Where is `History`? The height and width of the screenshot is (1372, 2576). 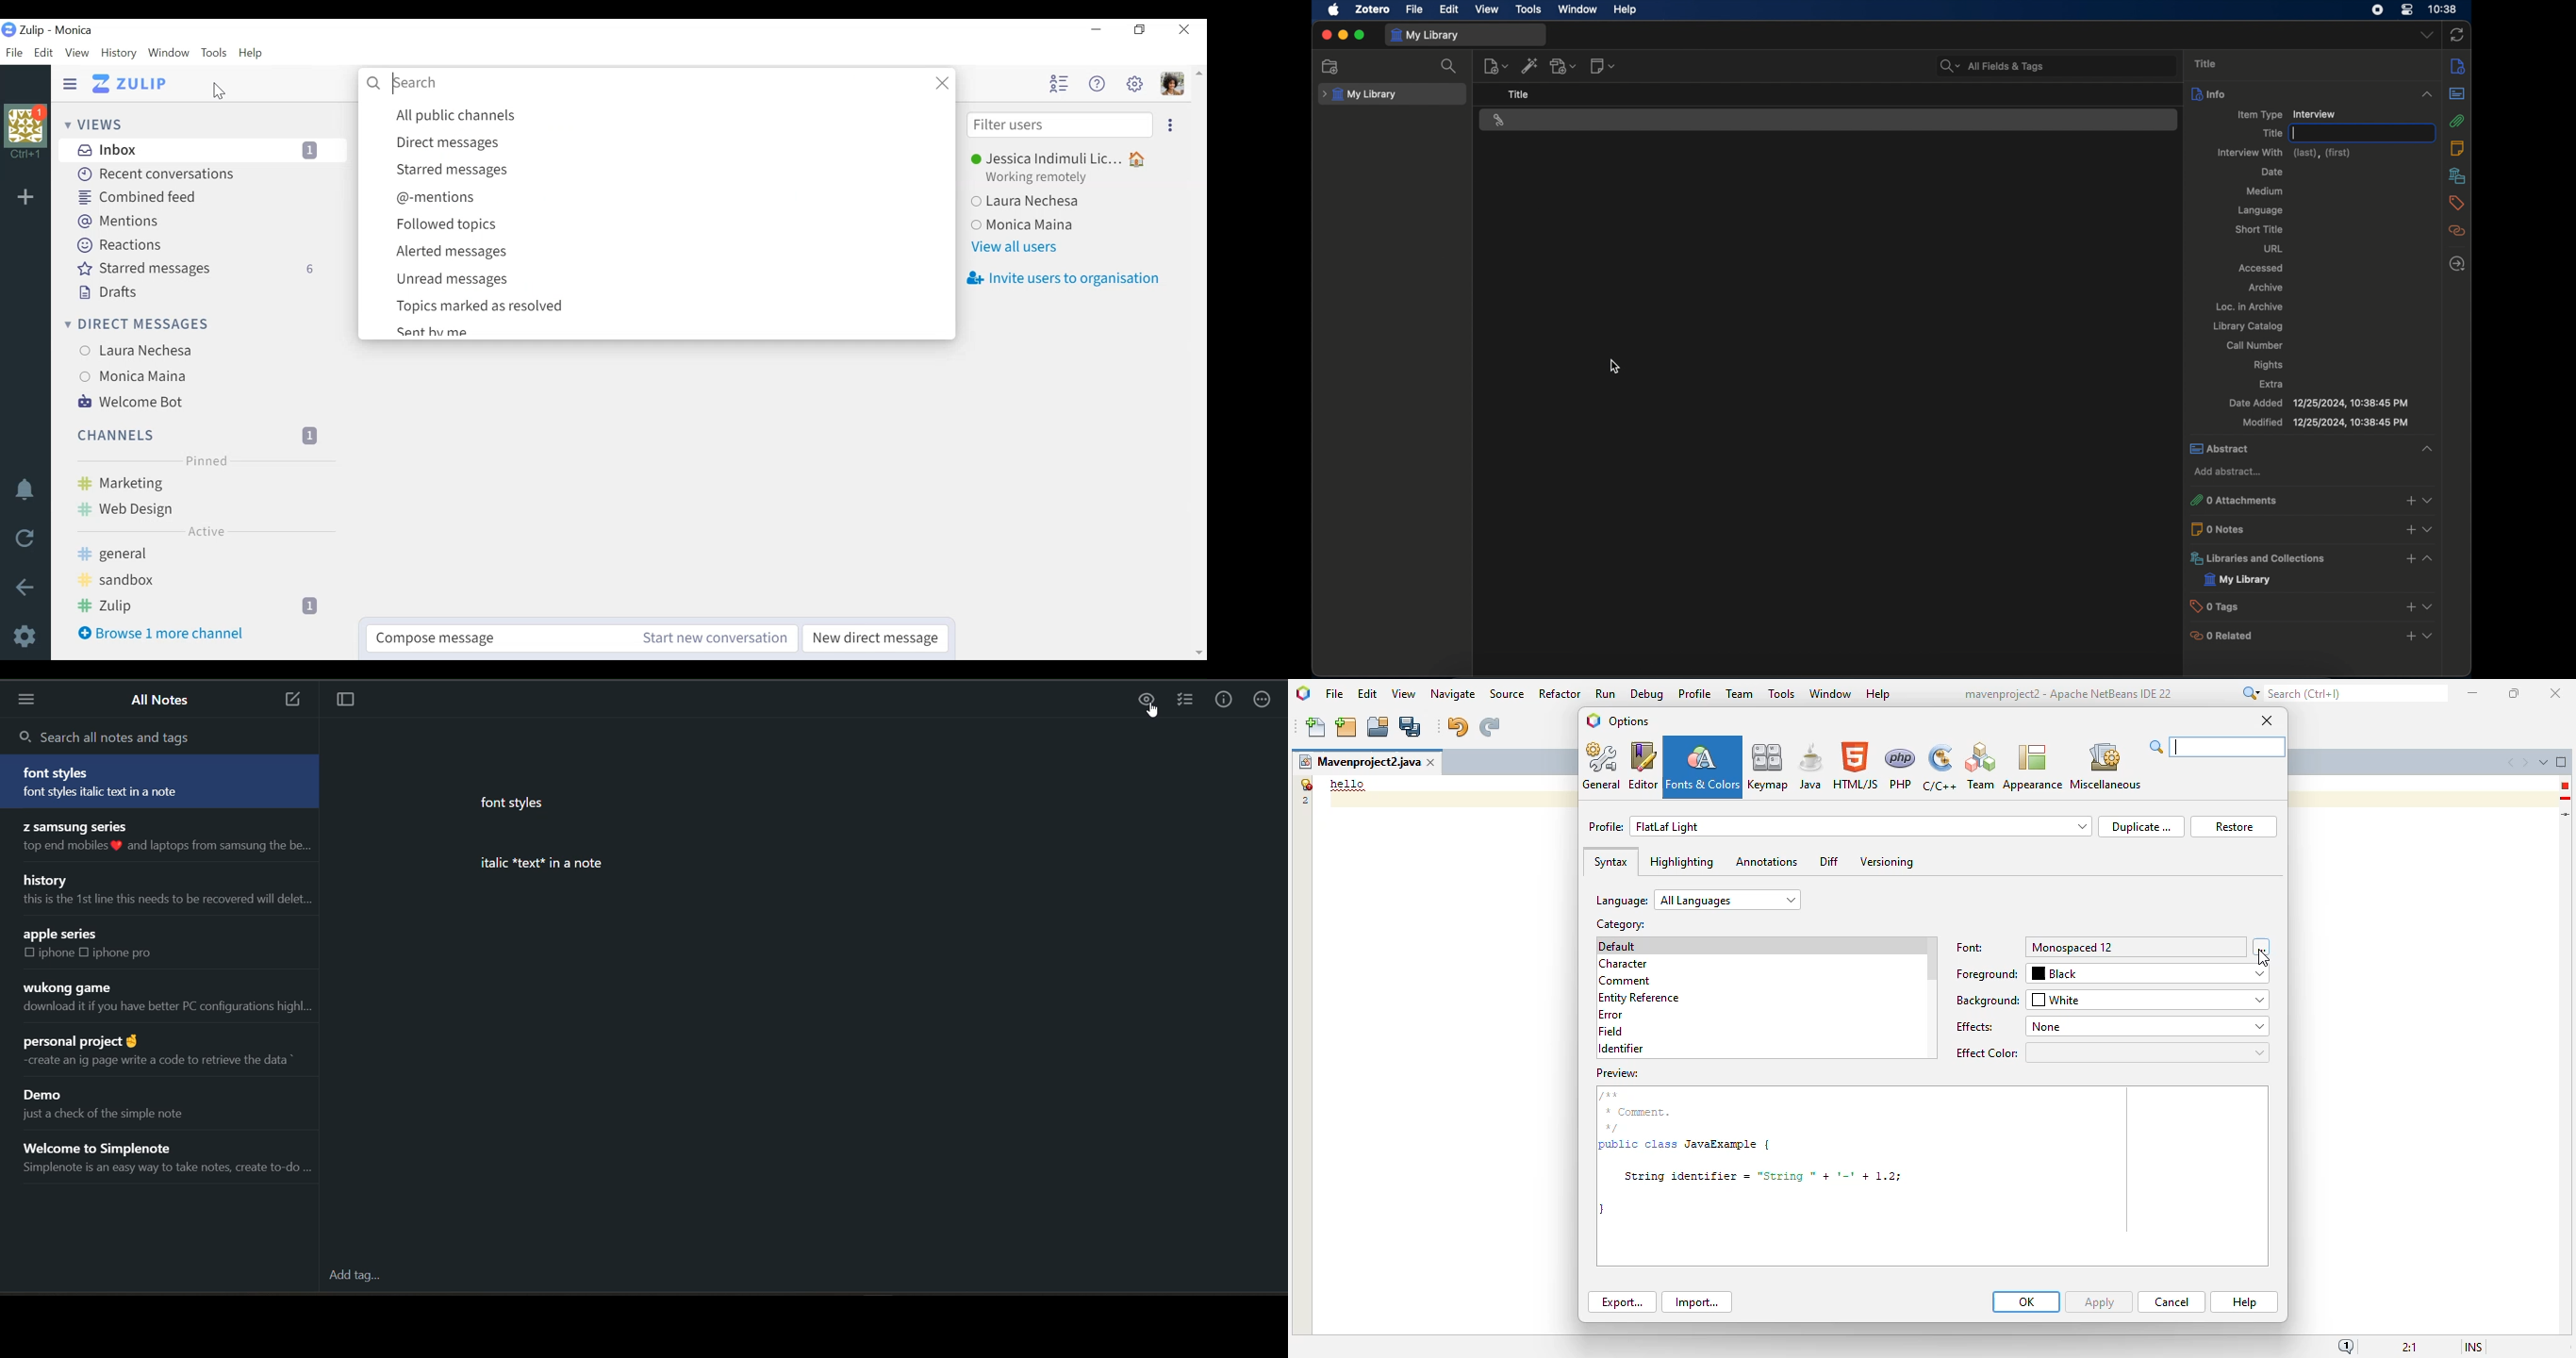
History is located at coordinates (118, 52).